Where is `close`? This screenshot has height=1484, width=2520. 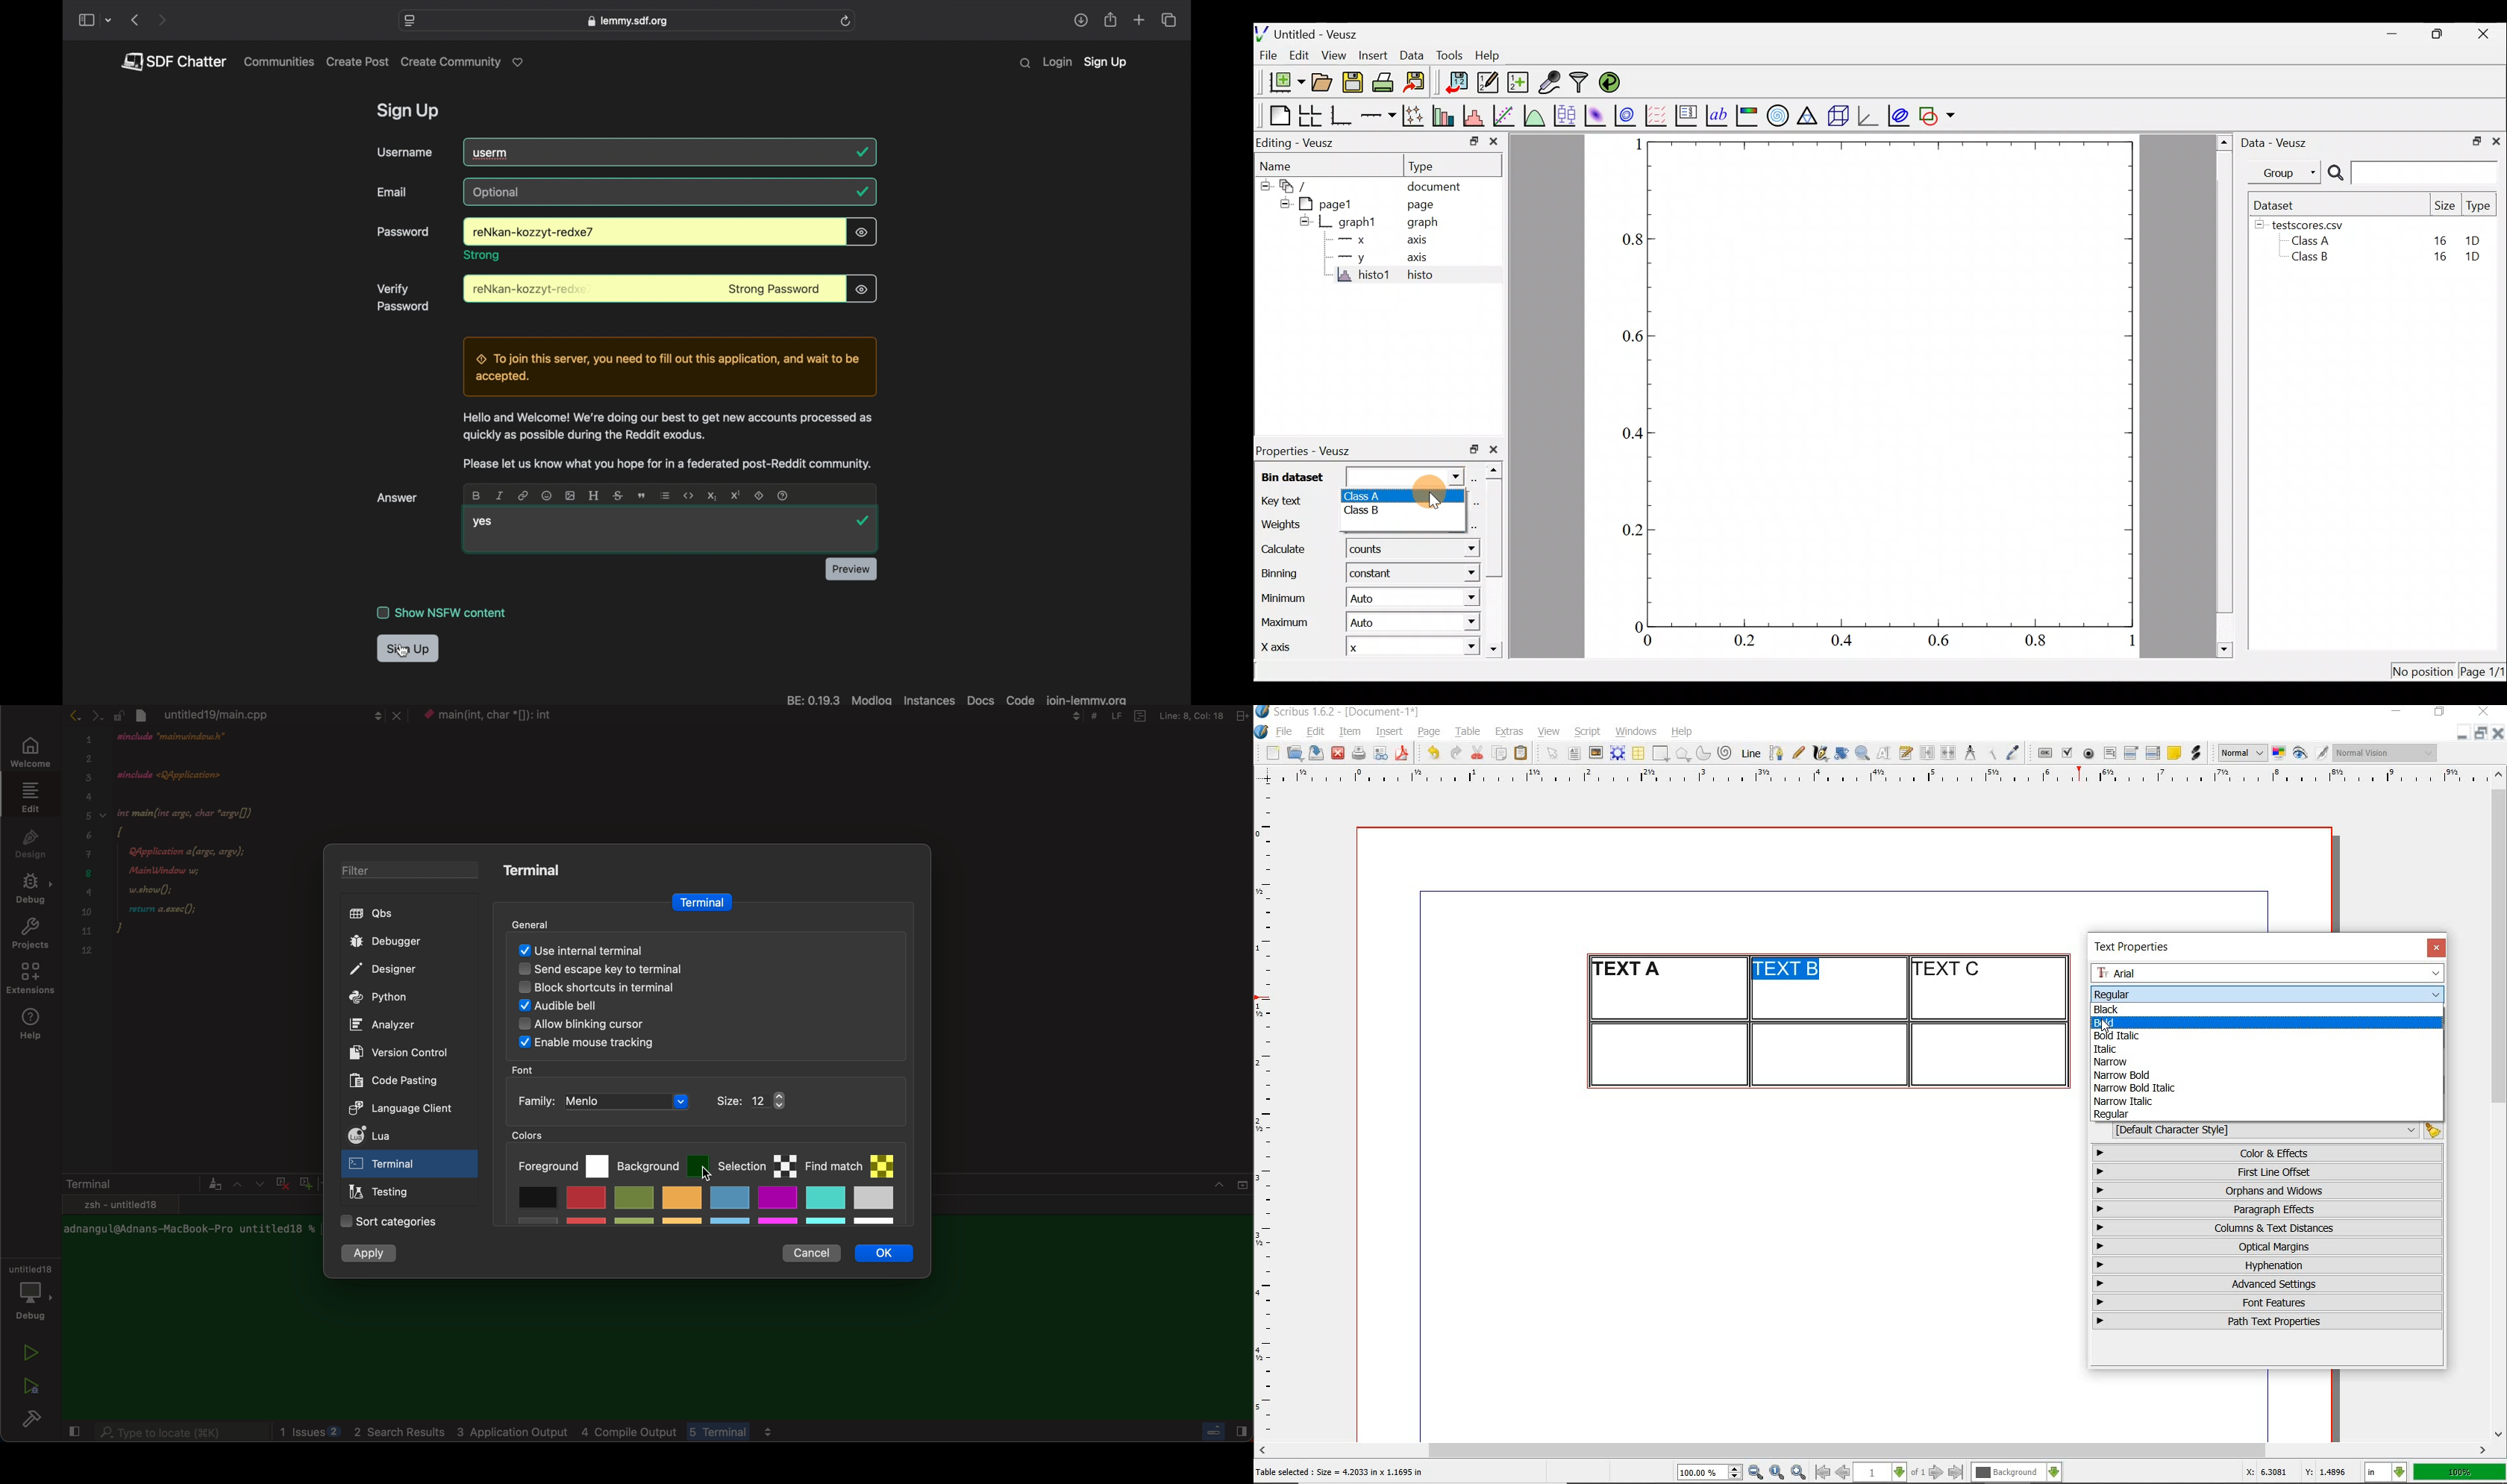 close is located at coordinates (72, 1433).